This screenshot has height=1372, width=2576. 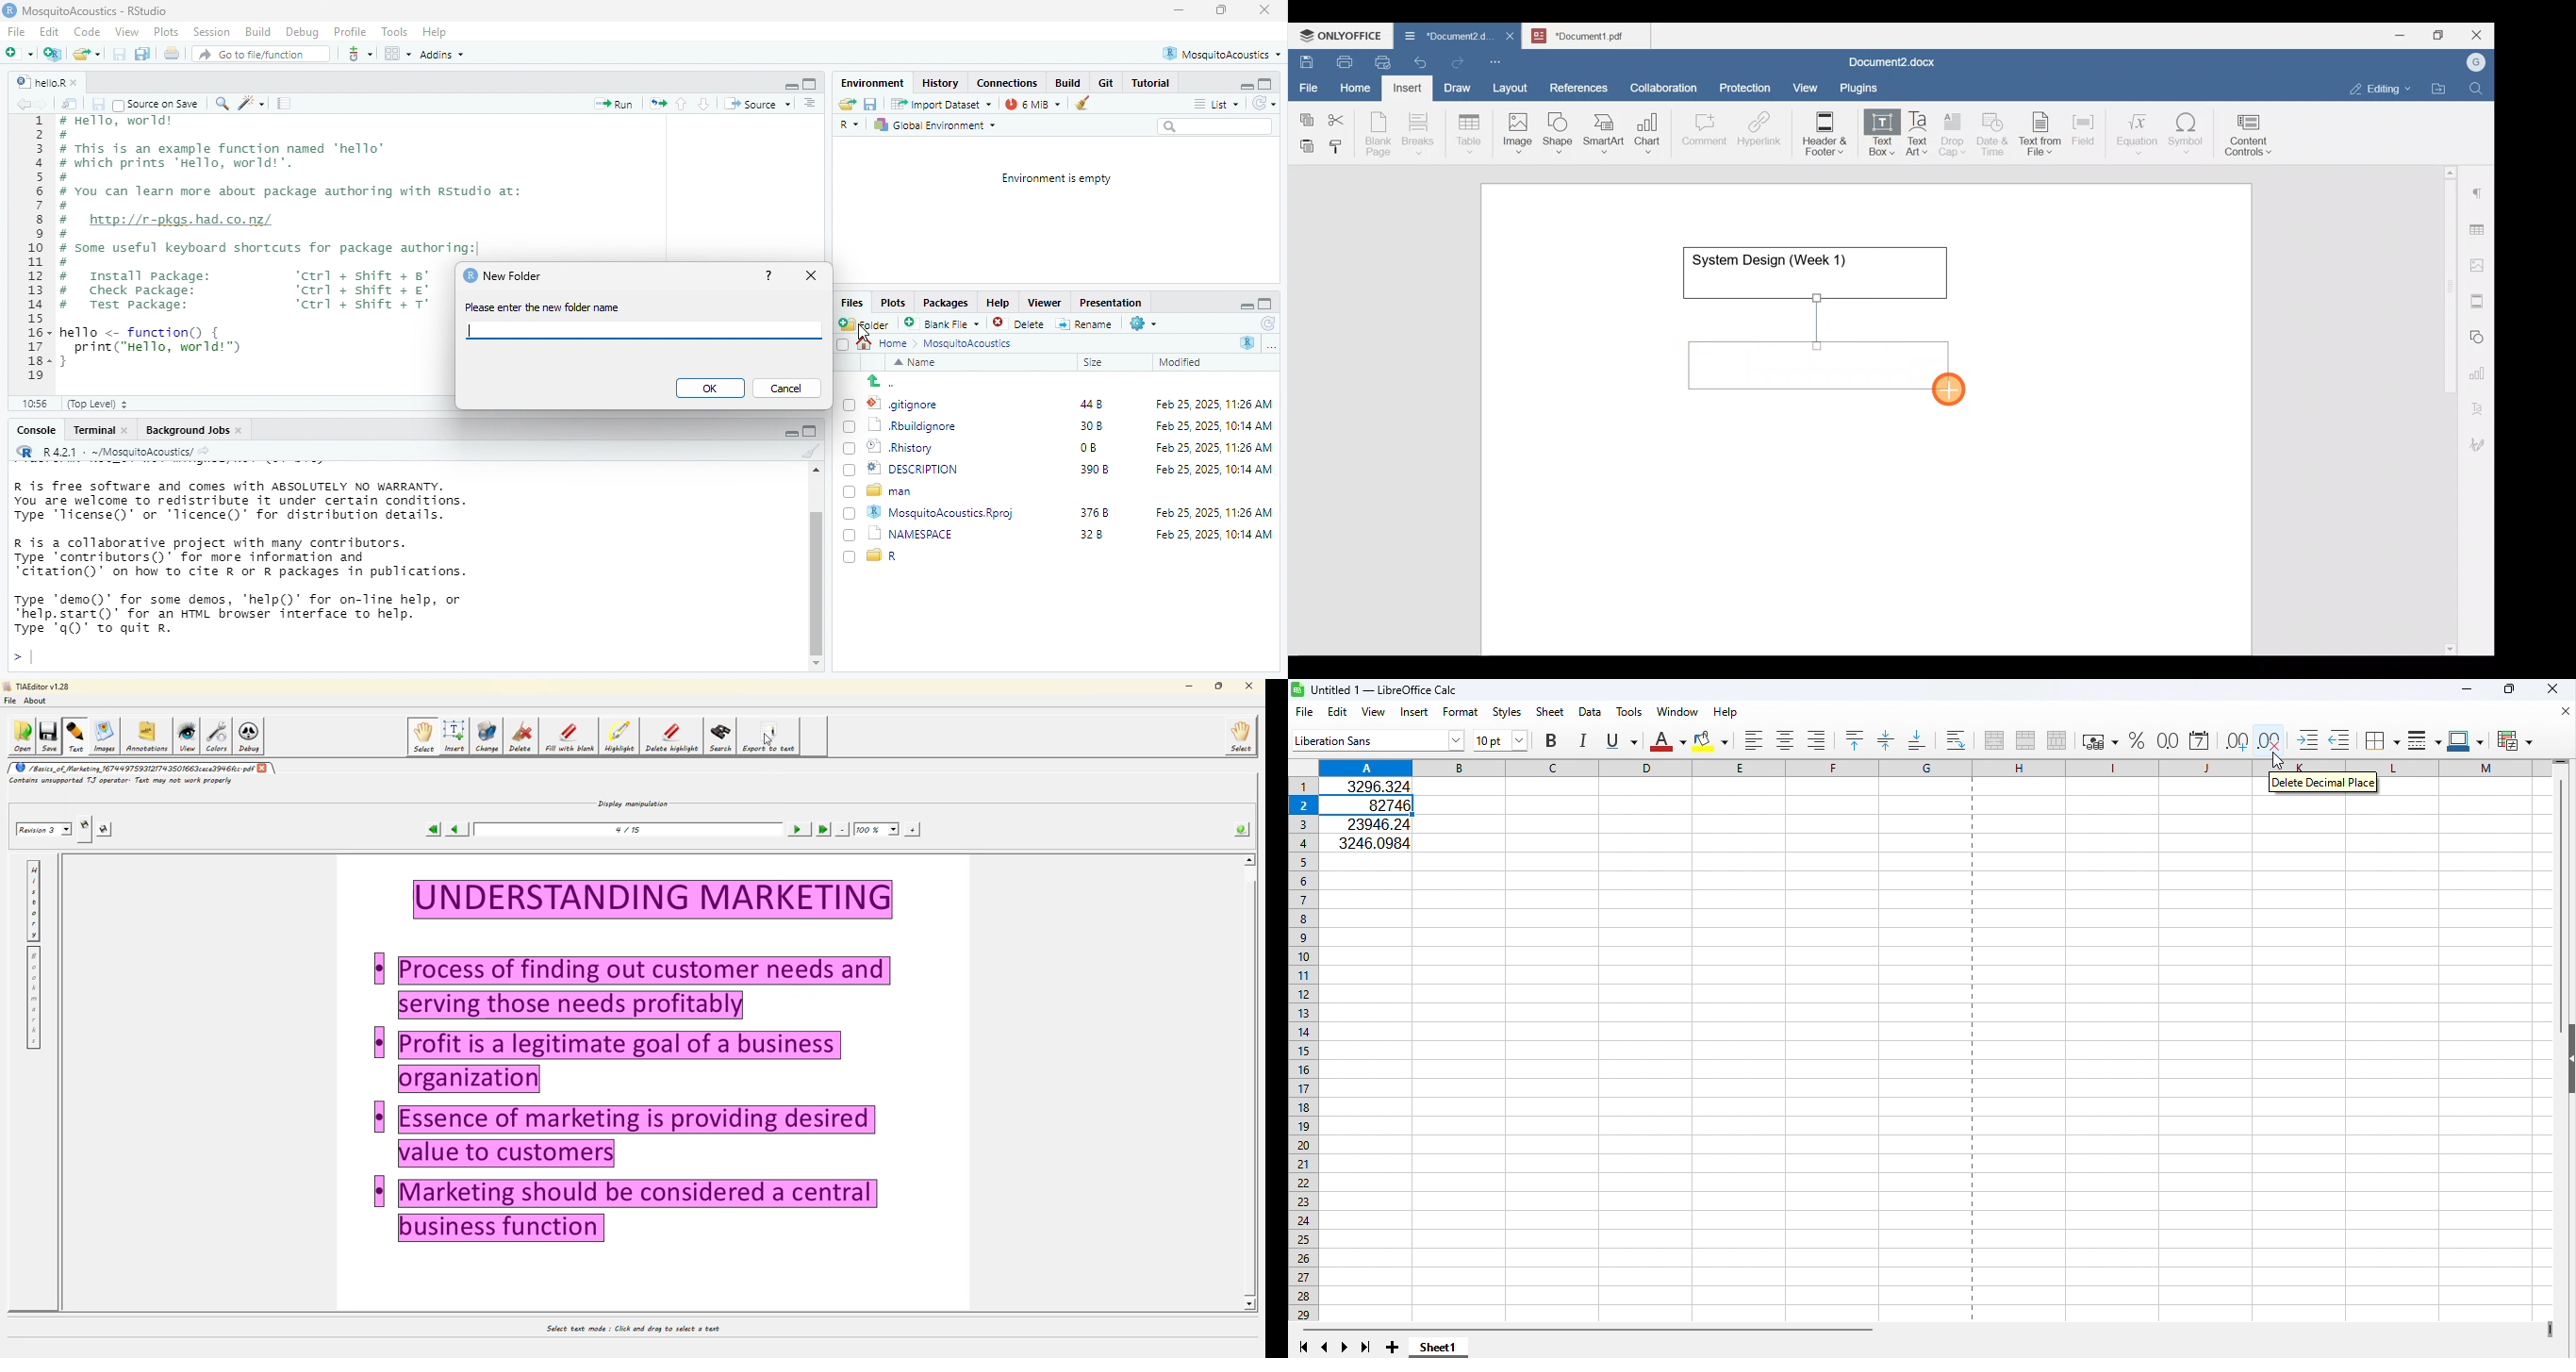 I want to click on 32b, so click(x=1100, y=538).